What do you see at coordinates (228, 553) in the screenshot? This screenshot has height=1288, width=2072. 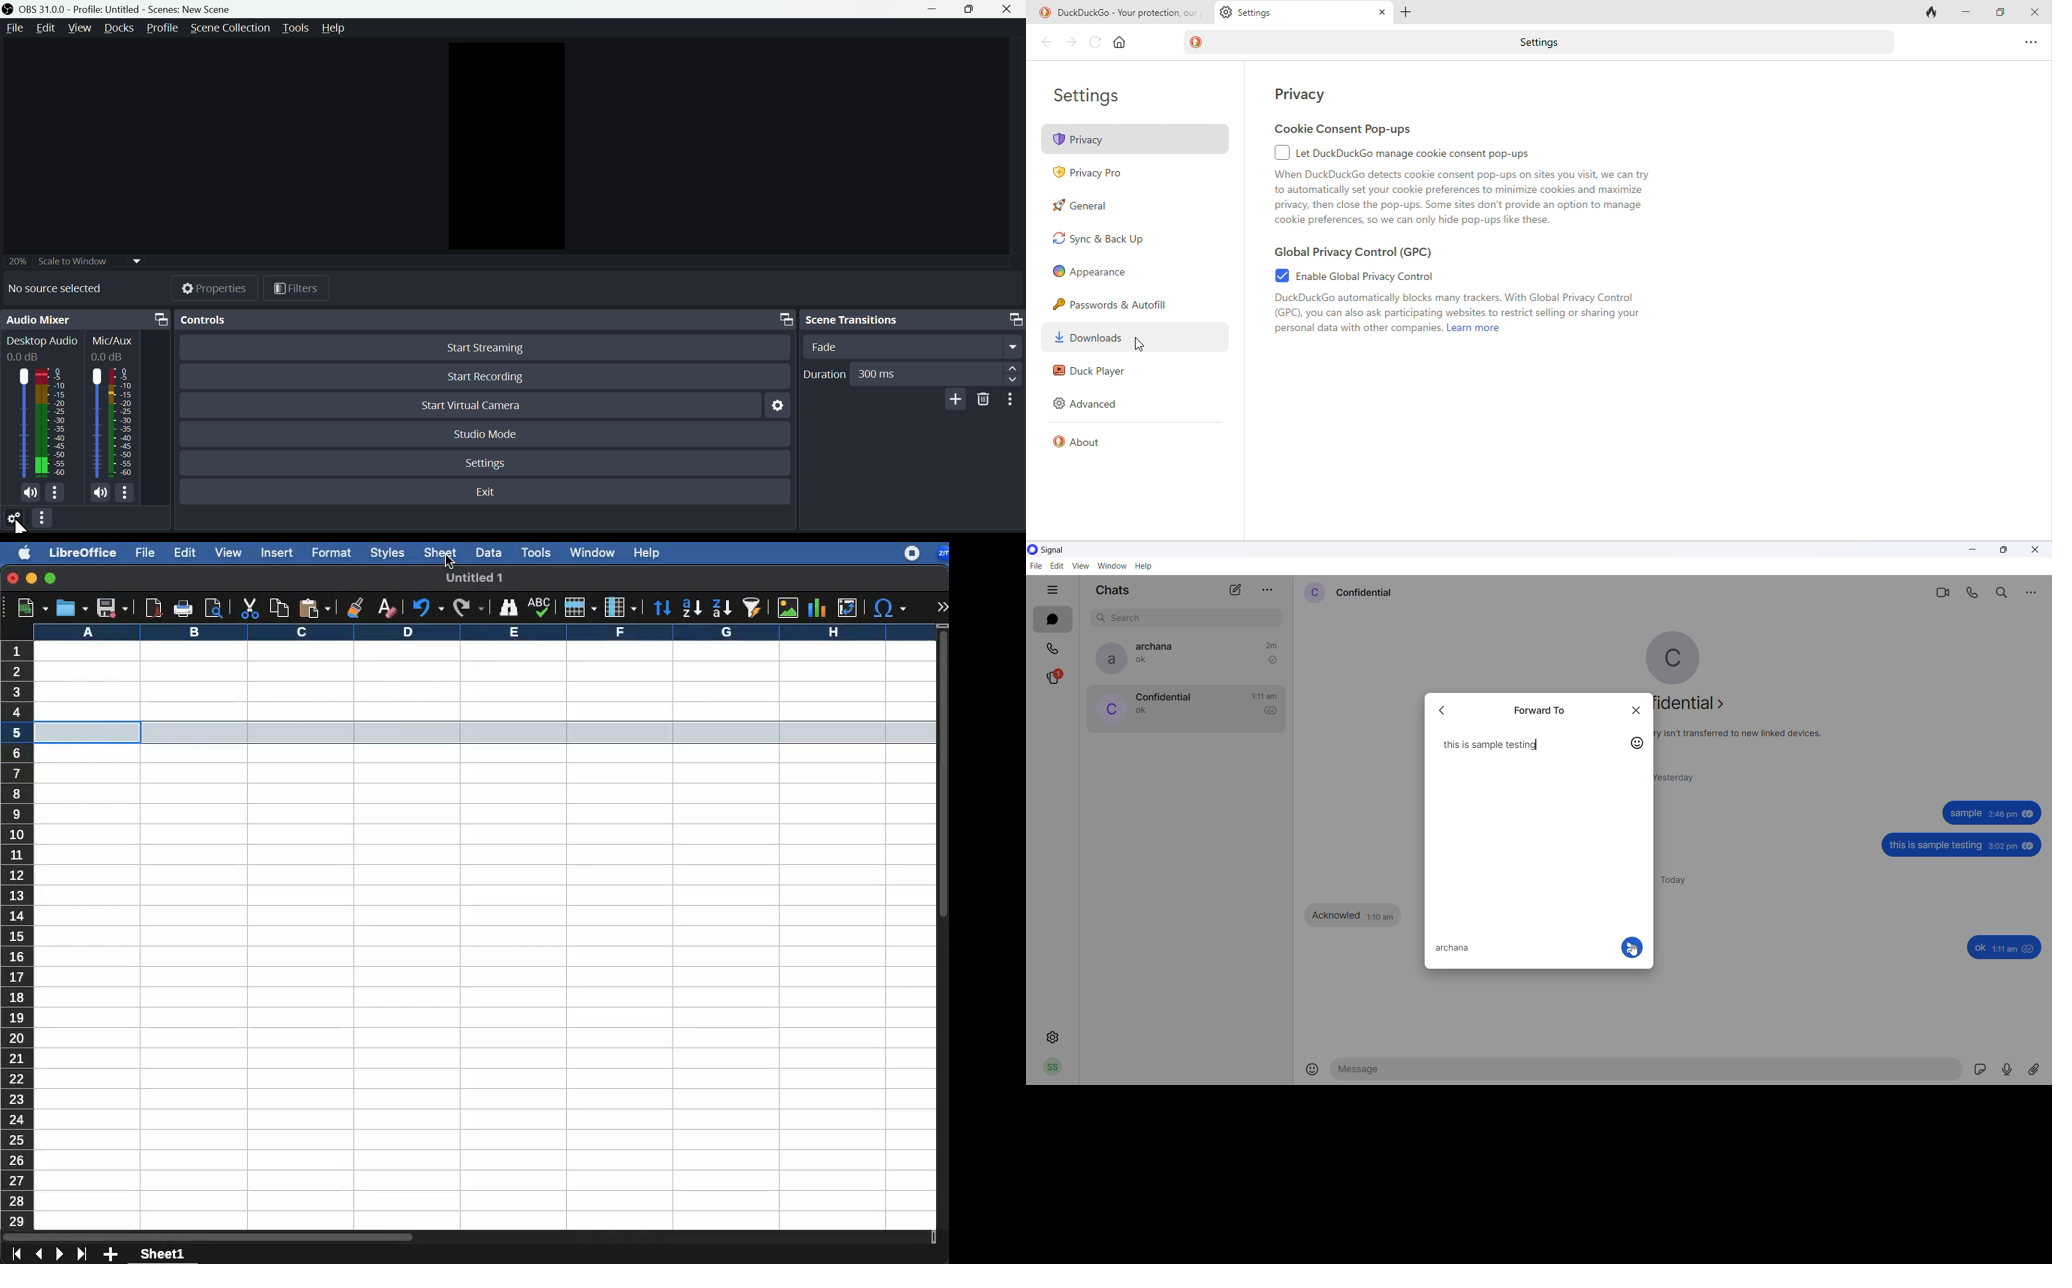 I see `view` at bounding box center [228, 553].